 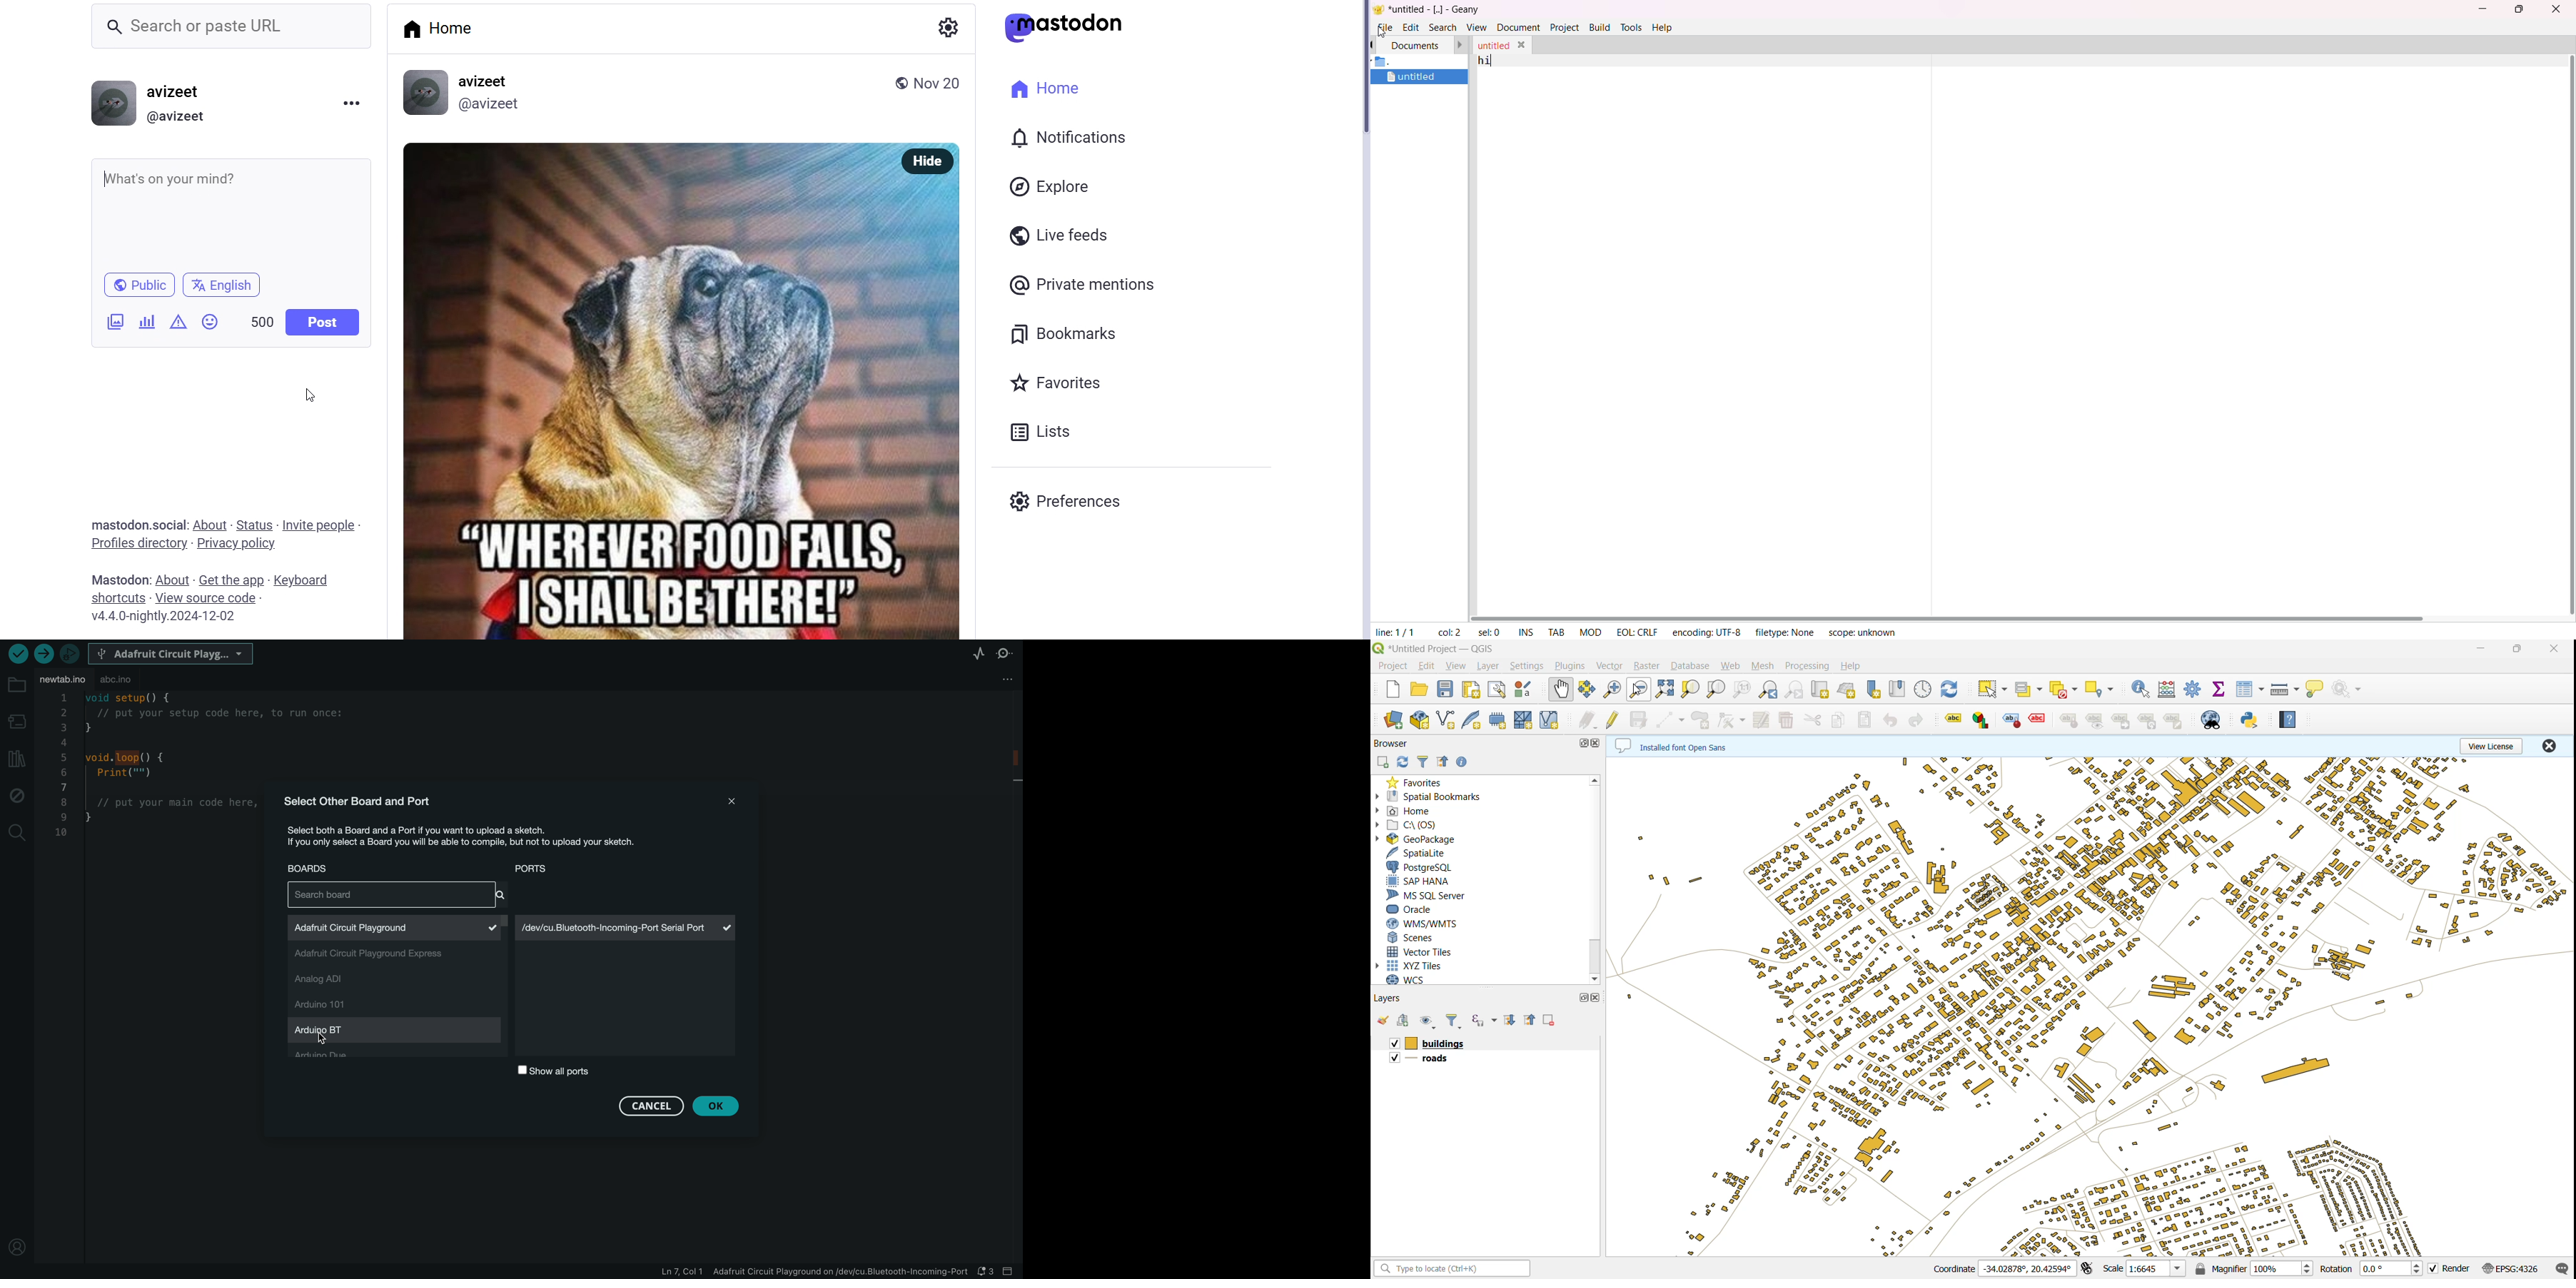 What do you see at coordinates (1061, 334) in the screenshot?
I see `bookmarks` at bounding box center [1061, 334].